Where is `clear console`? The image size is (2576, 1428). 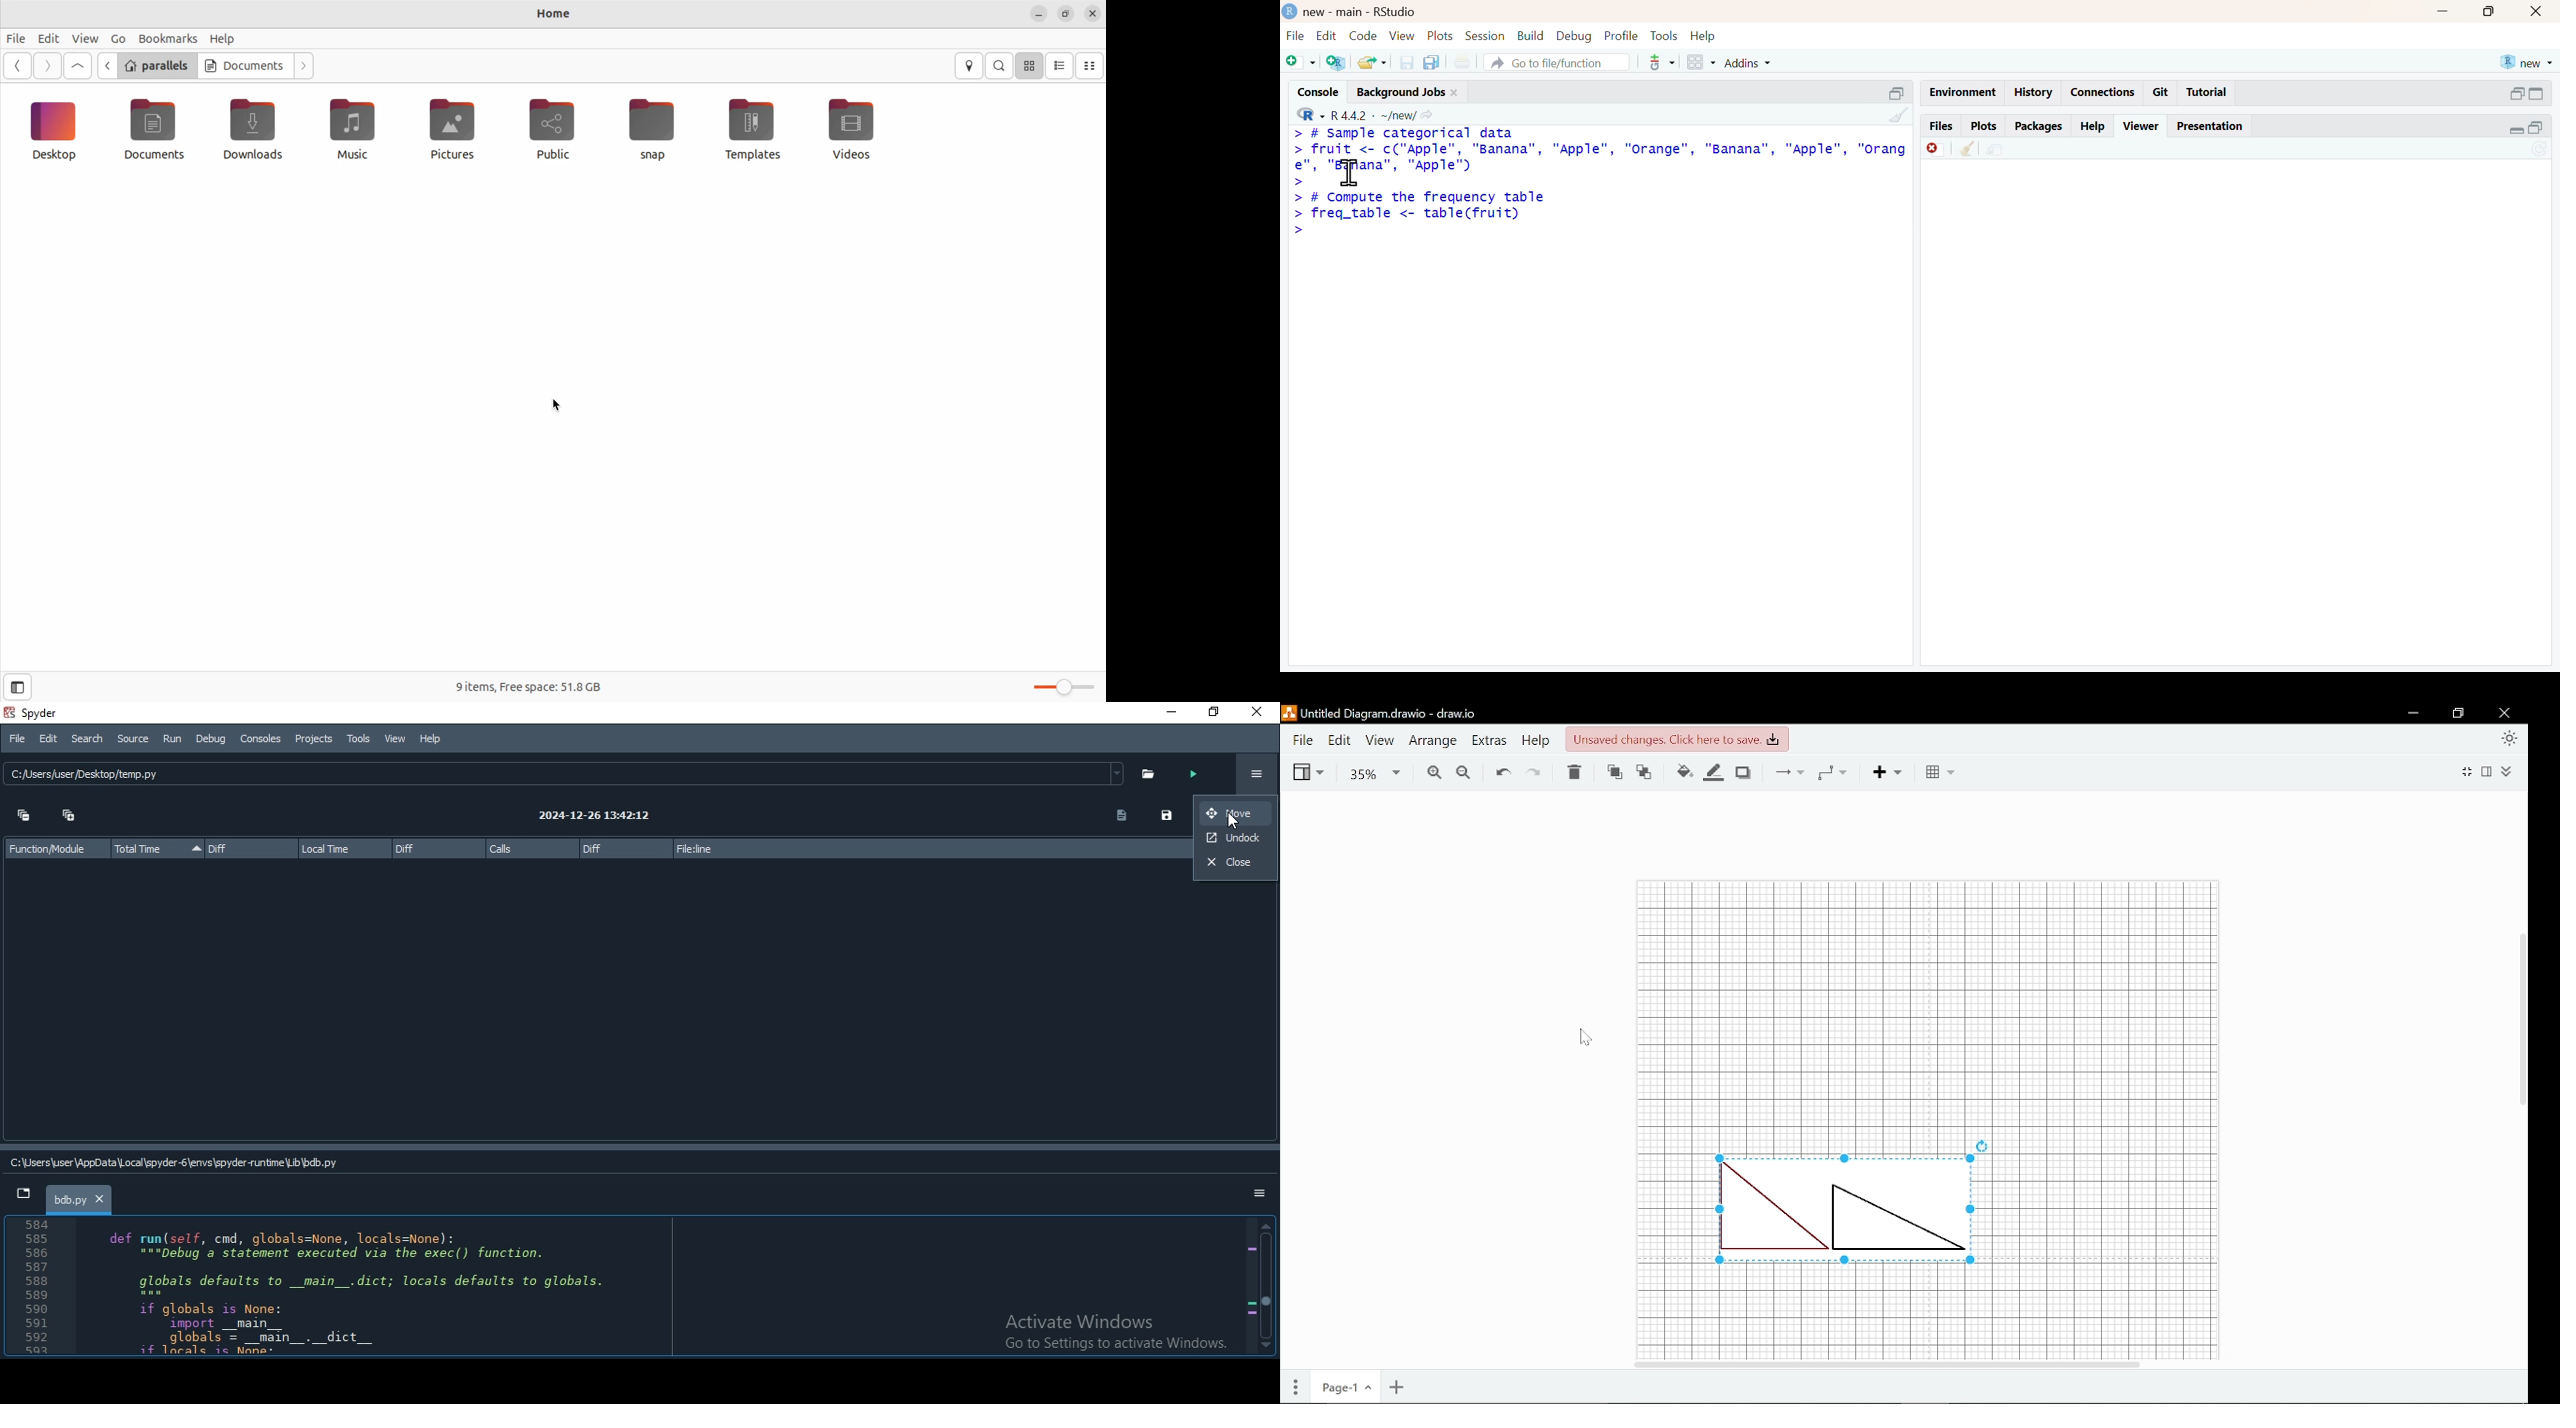
clear console is located at coordinates (1898, 116).